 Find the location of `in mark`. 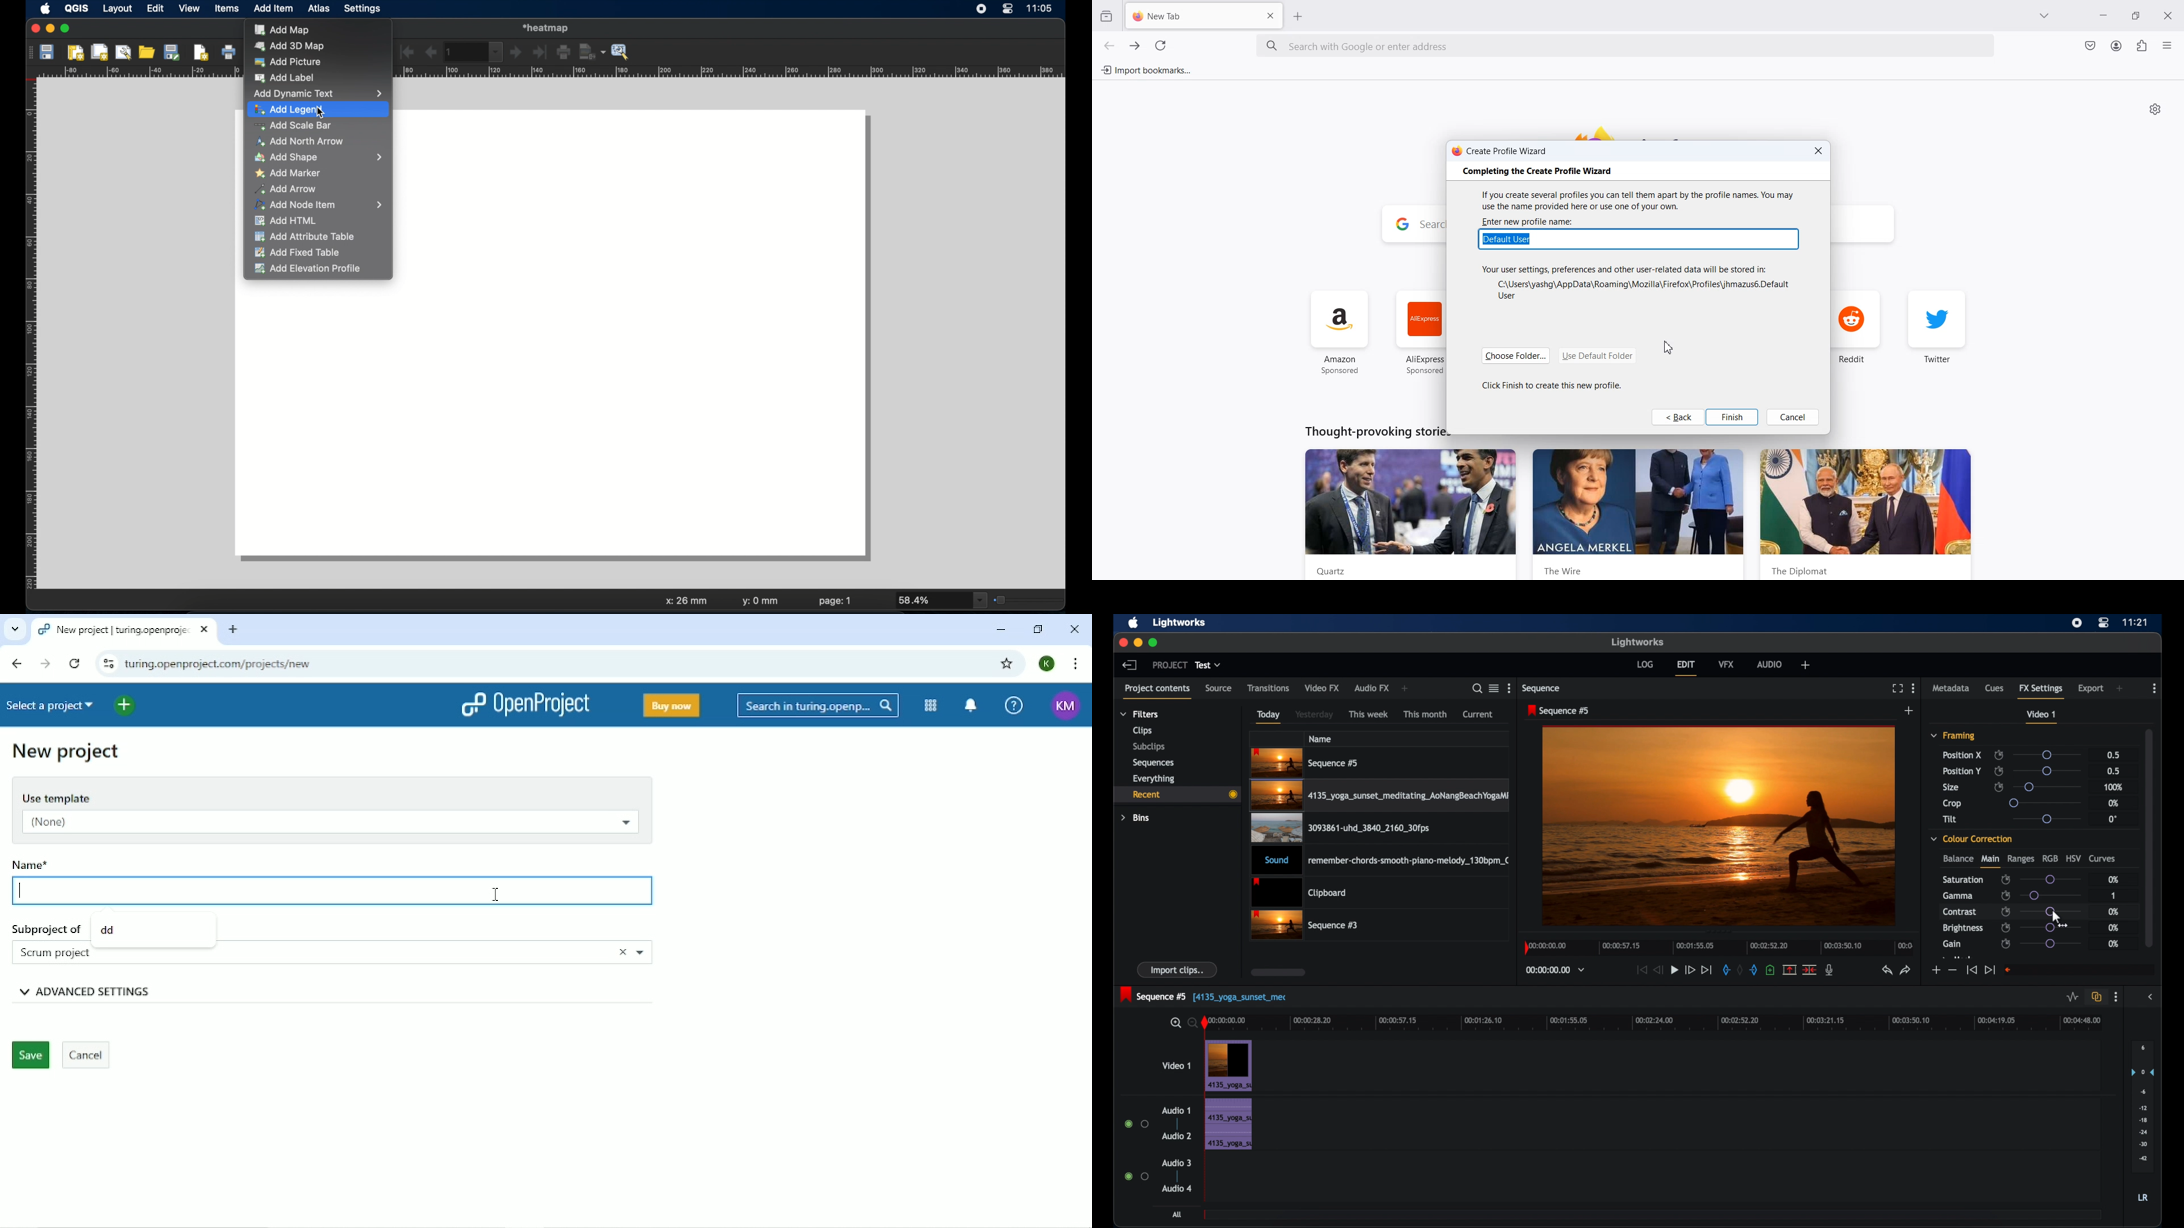

in mark is located at coordinates (1726, 972).